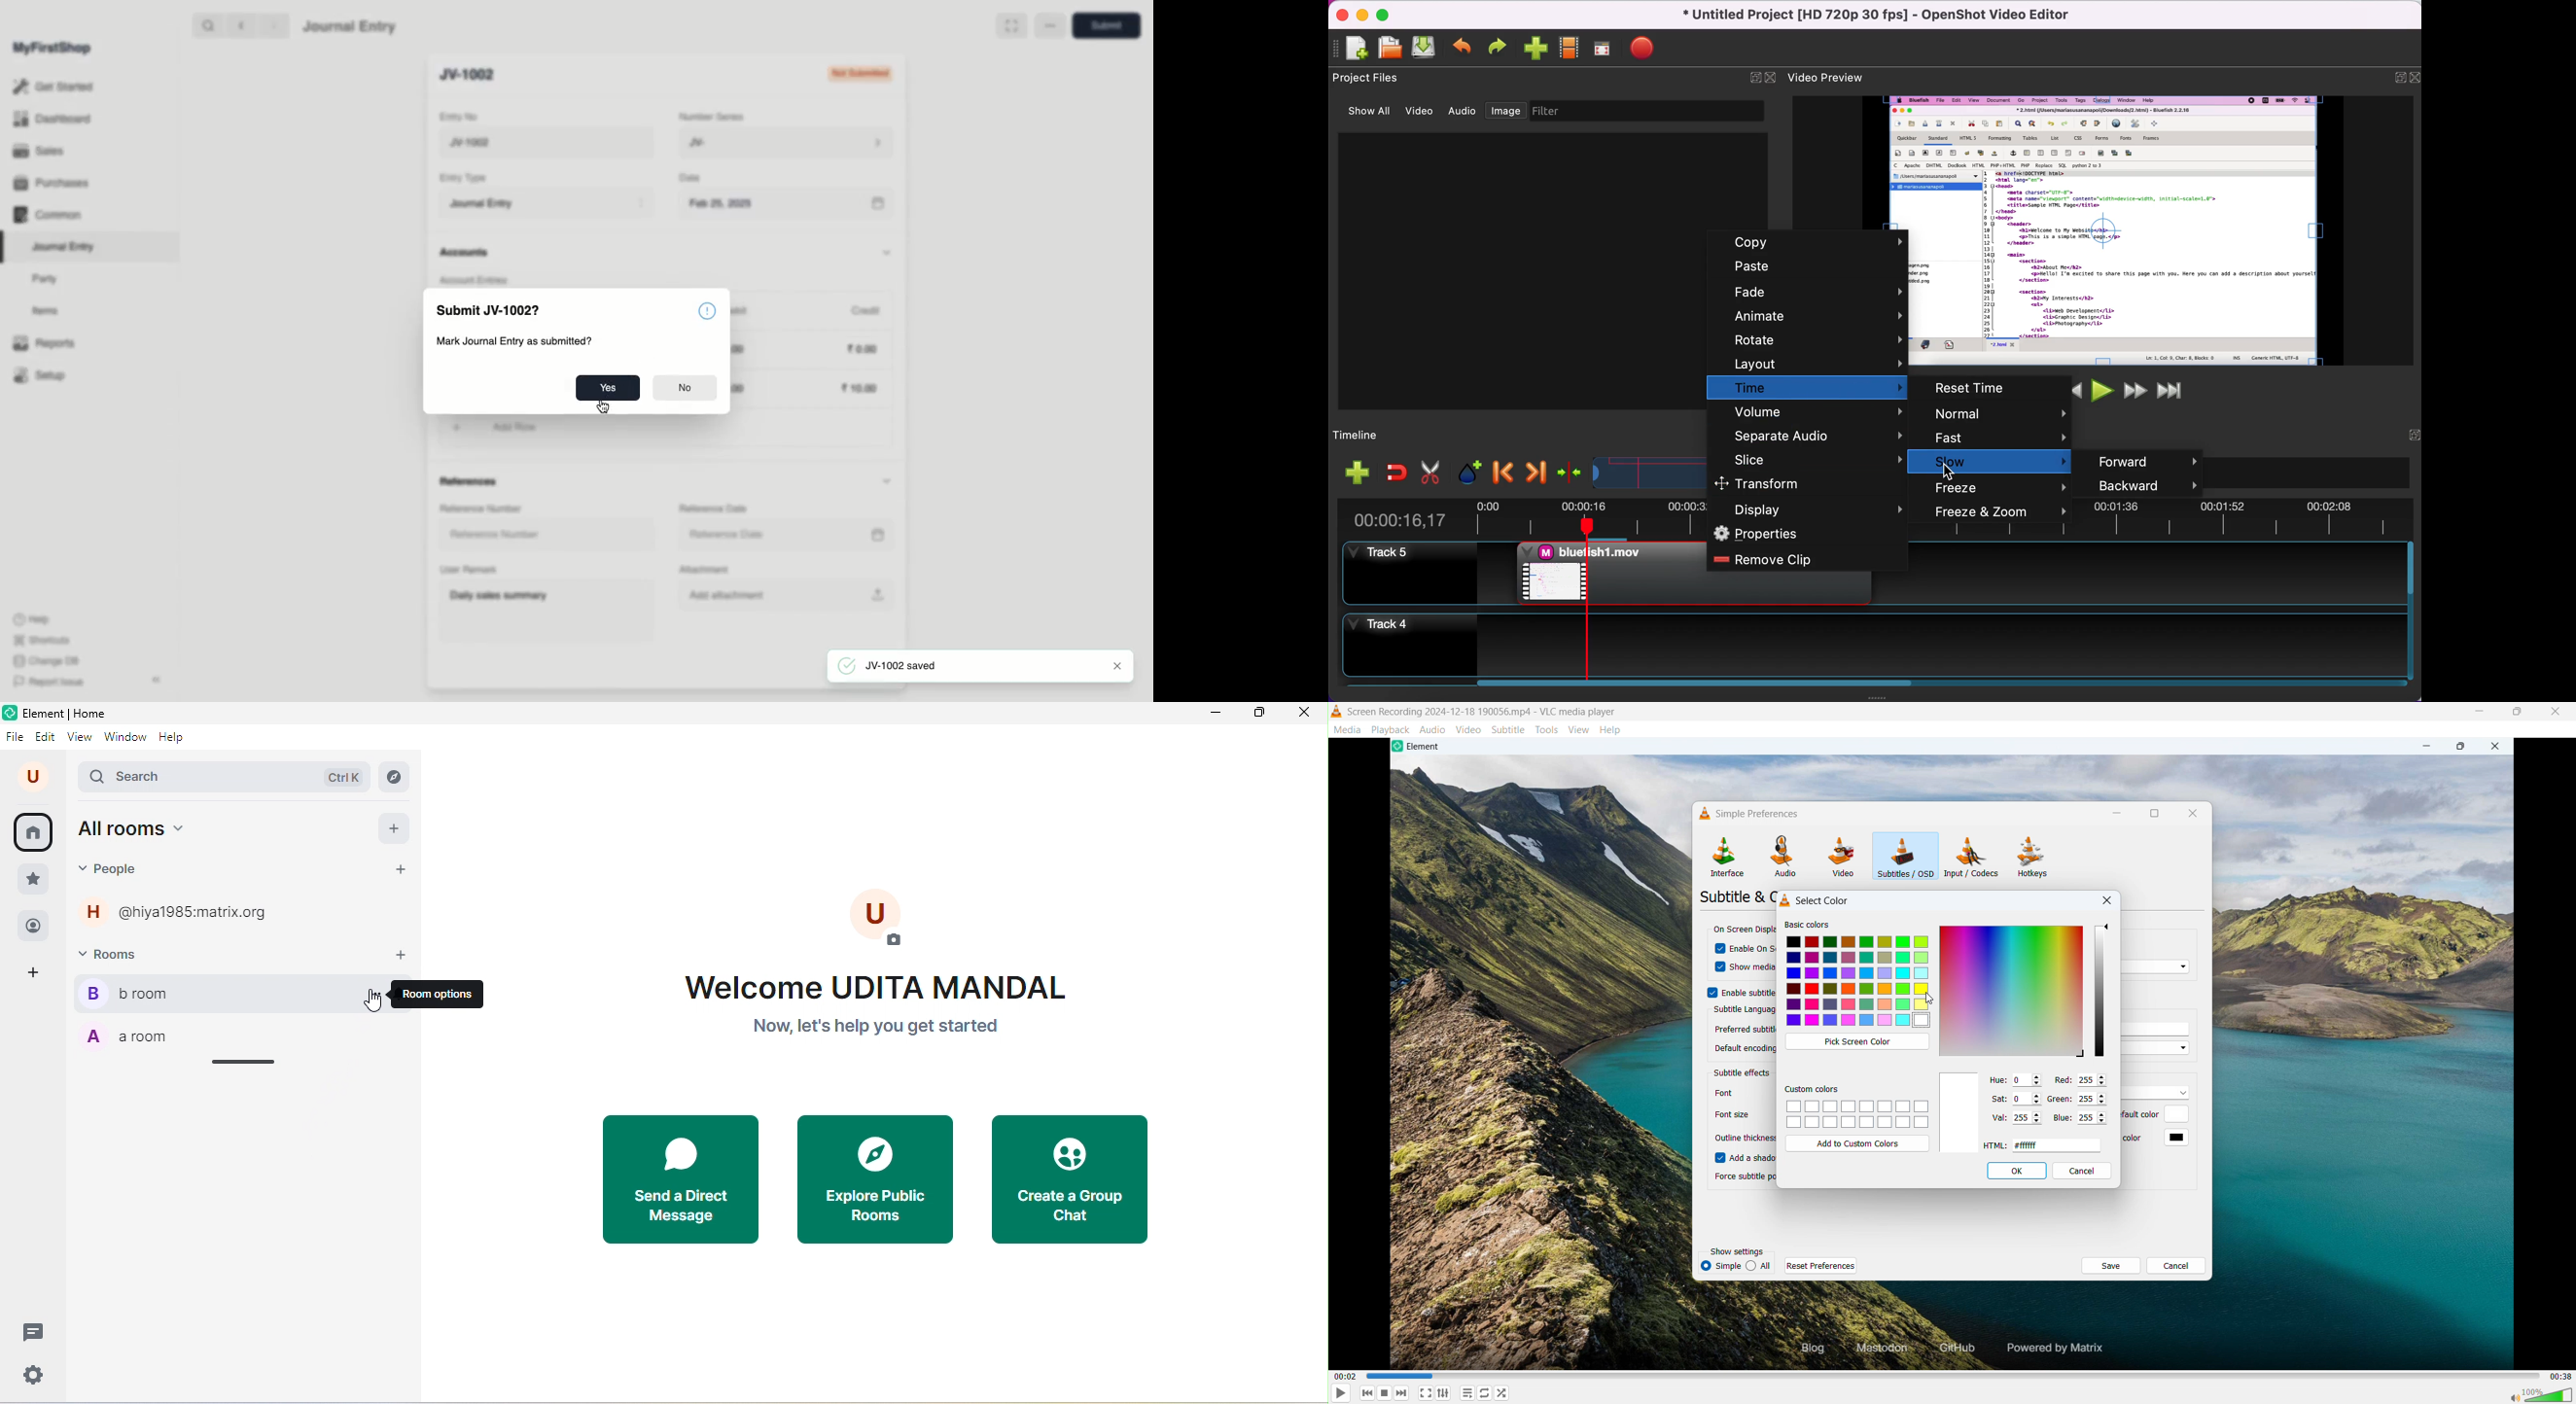 The image size is (2576, 1428). I want to click on File name , so click(1482, 712).